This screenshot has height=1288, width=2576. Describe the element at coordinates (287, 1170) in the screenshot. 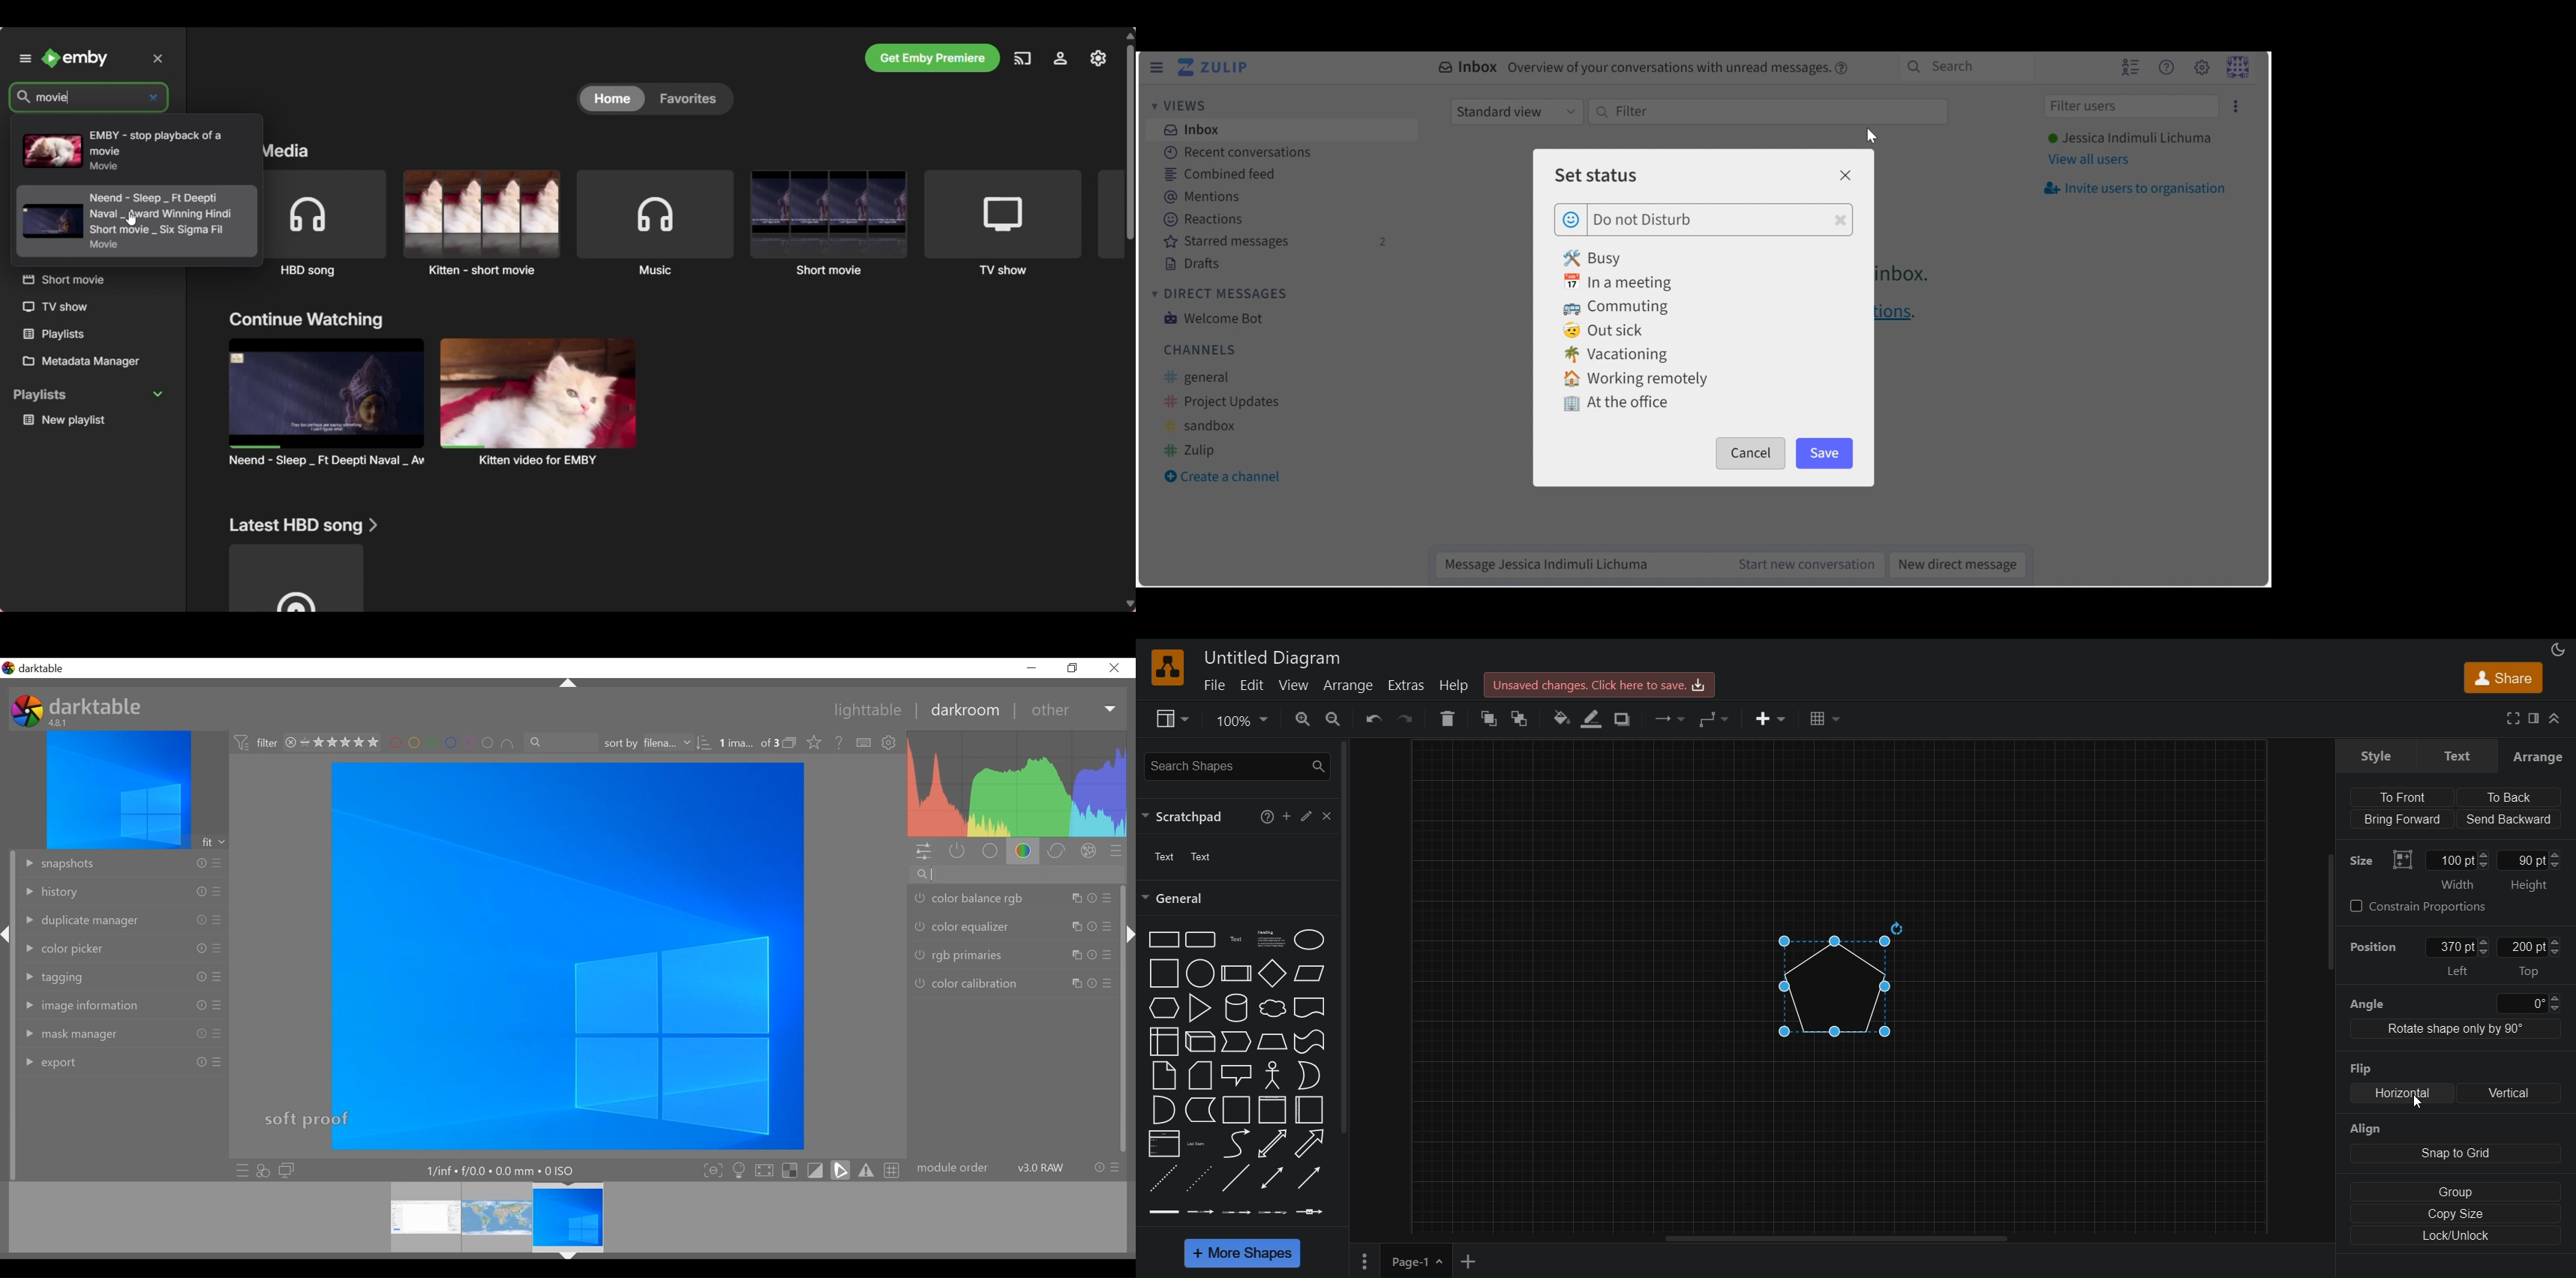

I see `display a second darkroom image window` at that location.